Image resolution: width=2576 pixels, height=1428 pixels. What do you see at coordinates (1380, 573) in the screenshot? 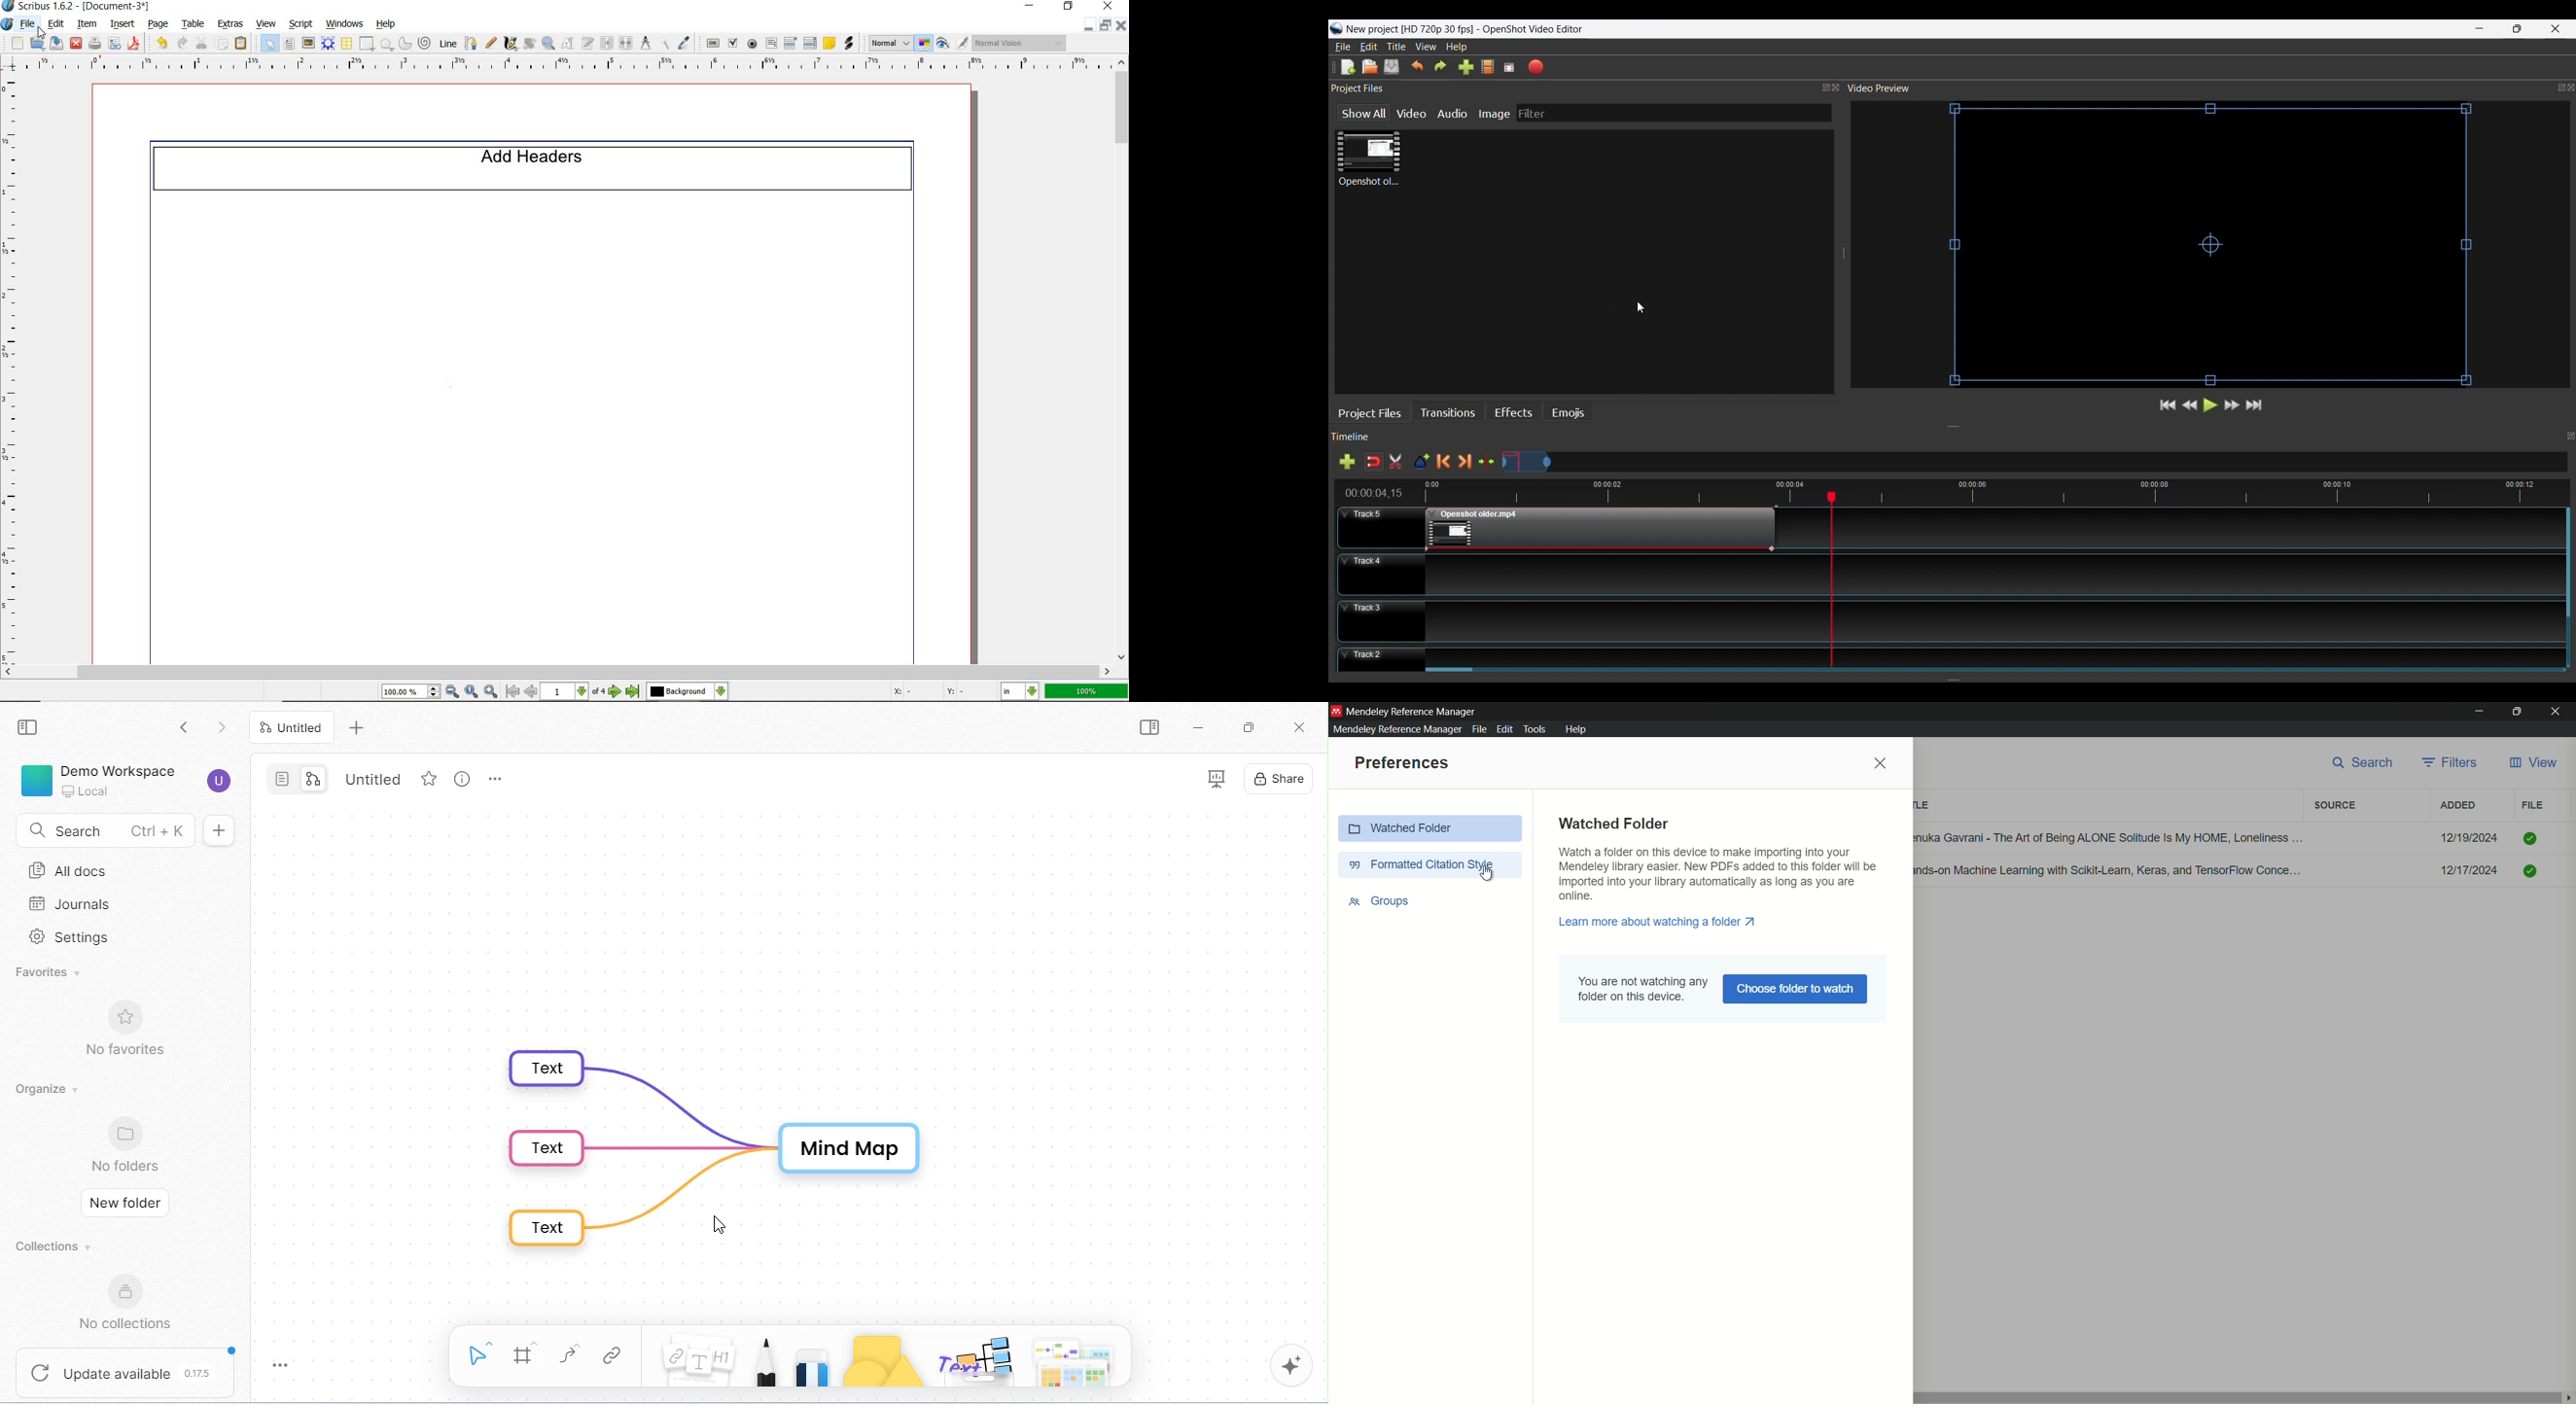
I see `Track Header` at bounding box center [1380, 573].